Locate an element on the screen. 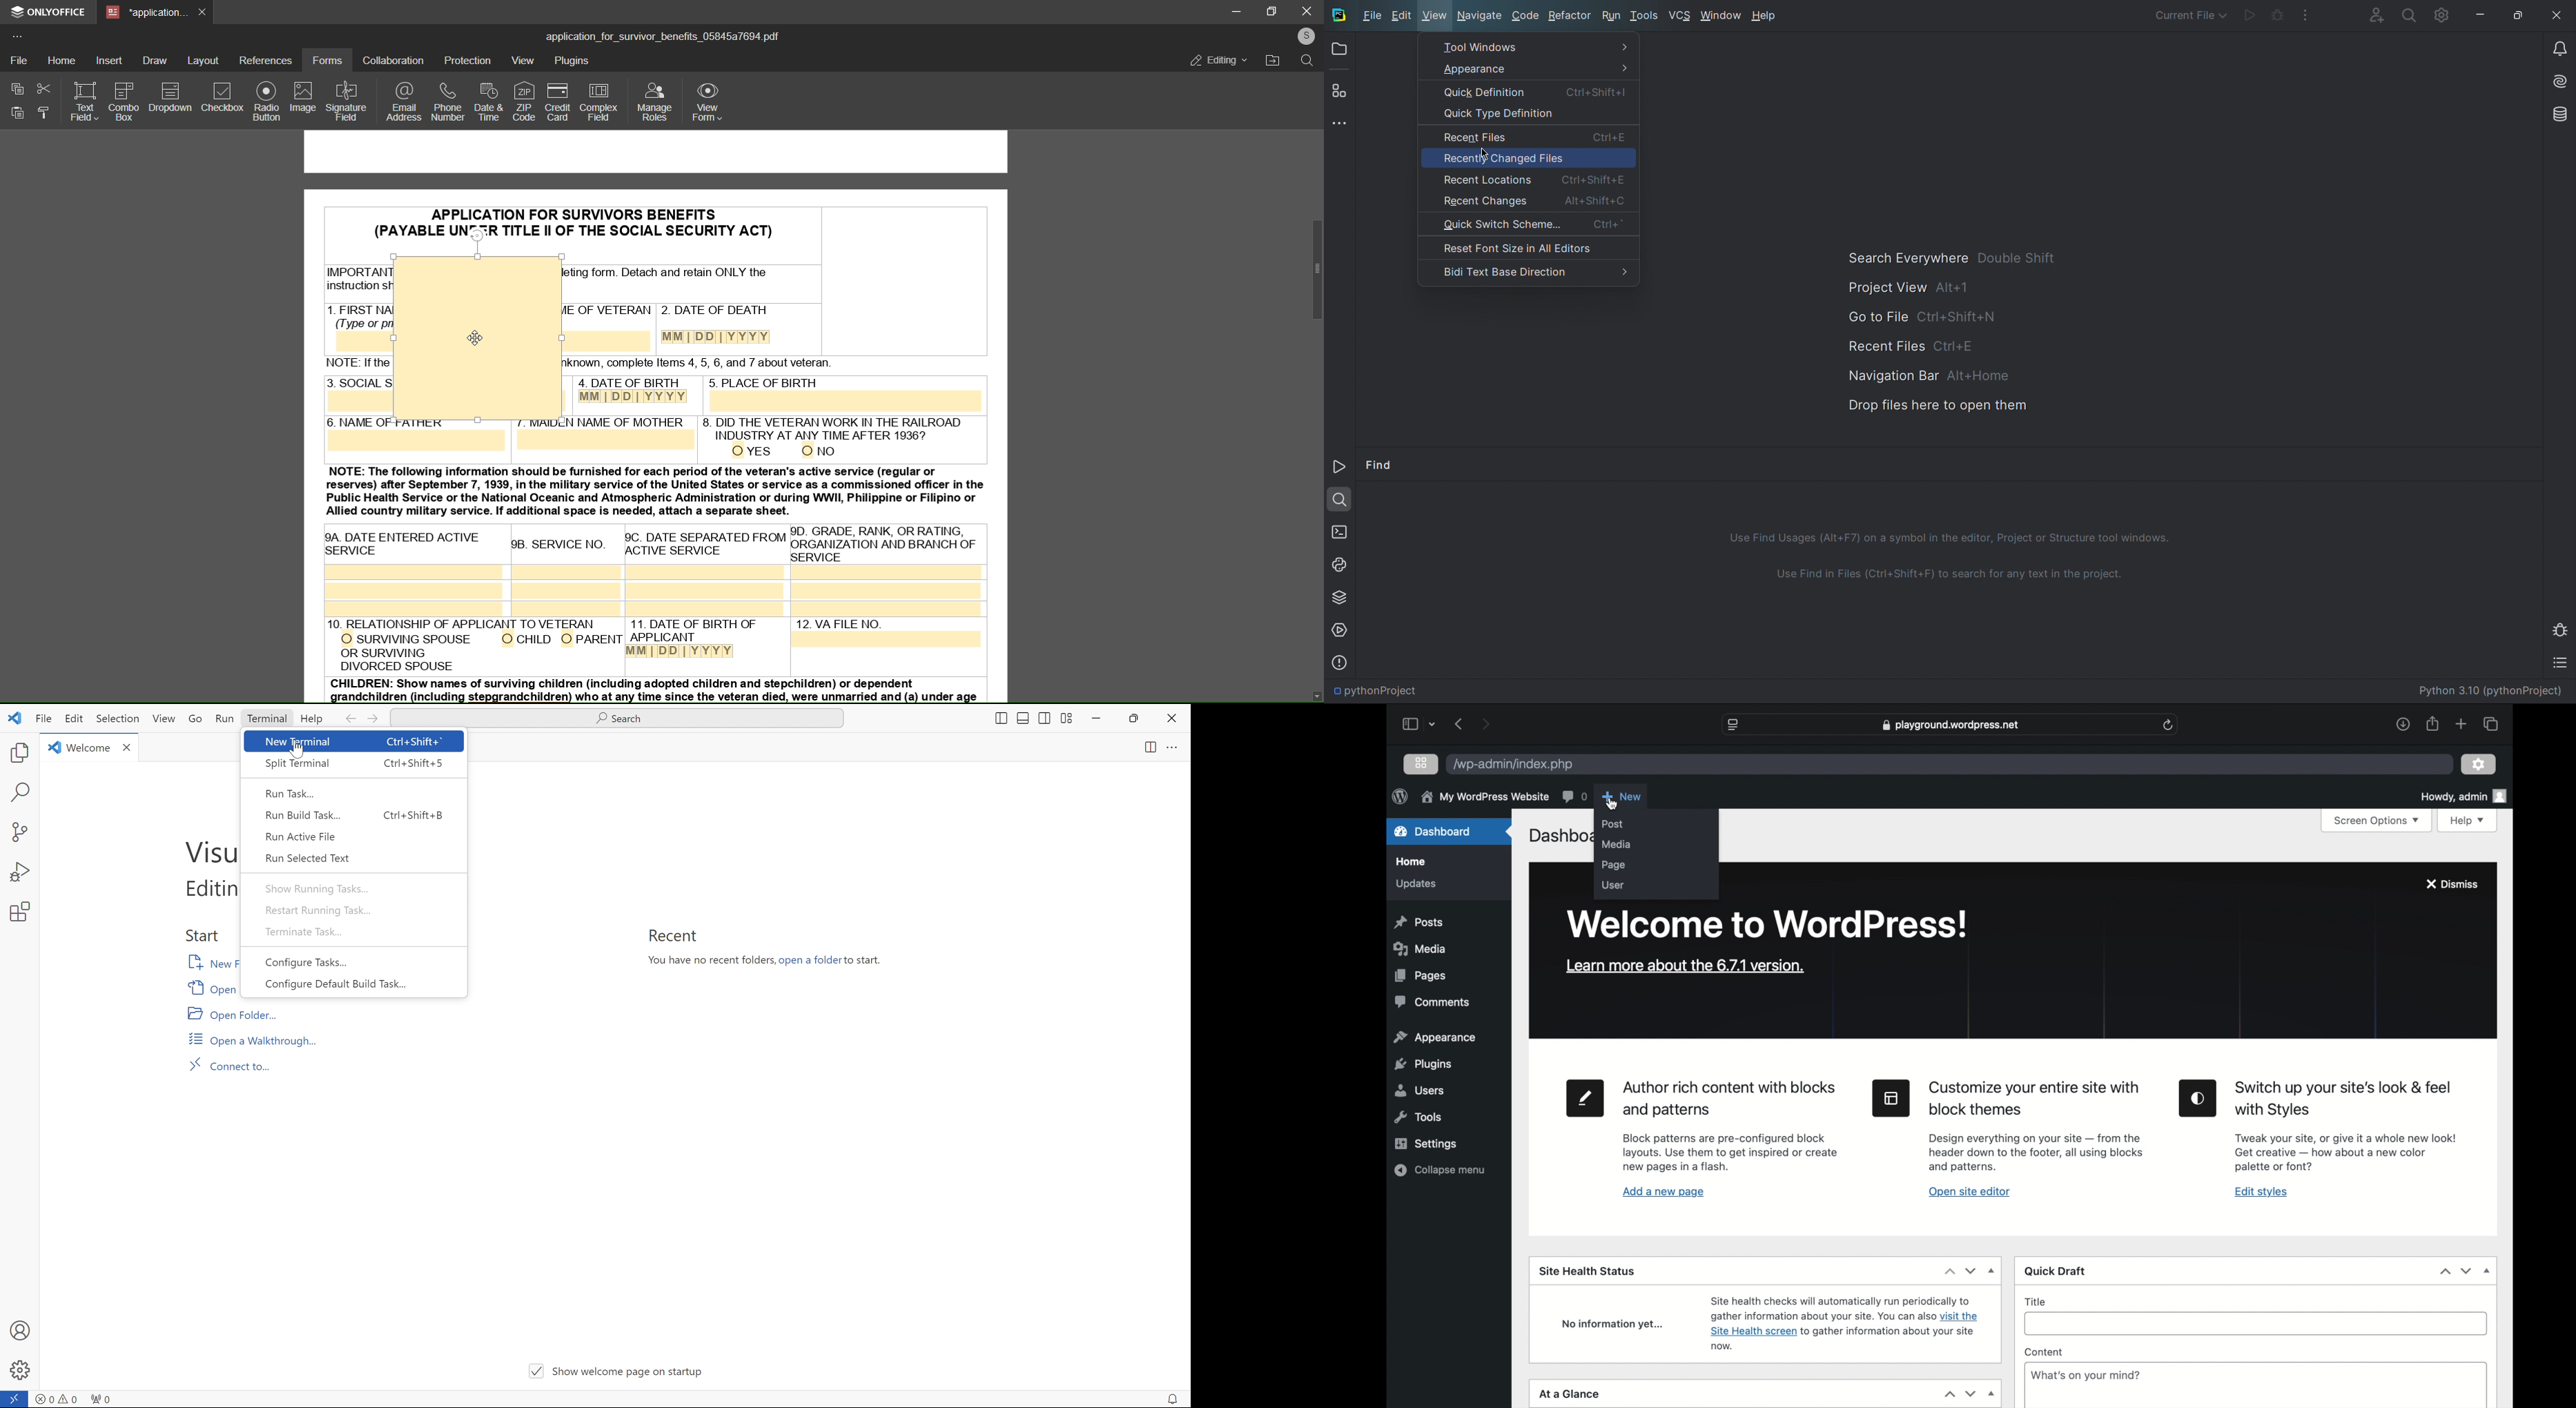  Open Folder... is located at coordinates (231, 1013).